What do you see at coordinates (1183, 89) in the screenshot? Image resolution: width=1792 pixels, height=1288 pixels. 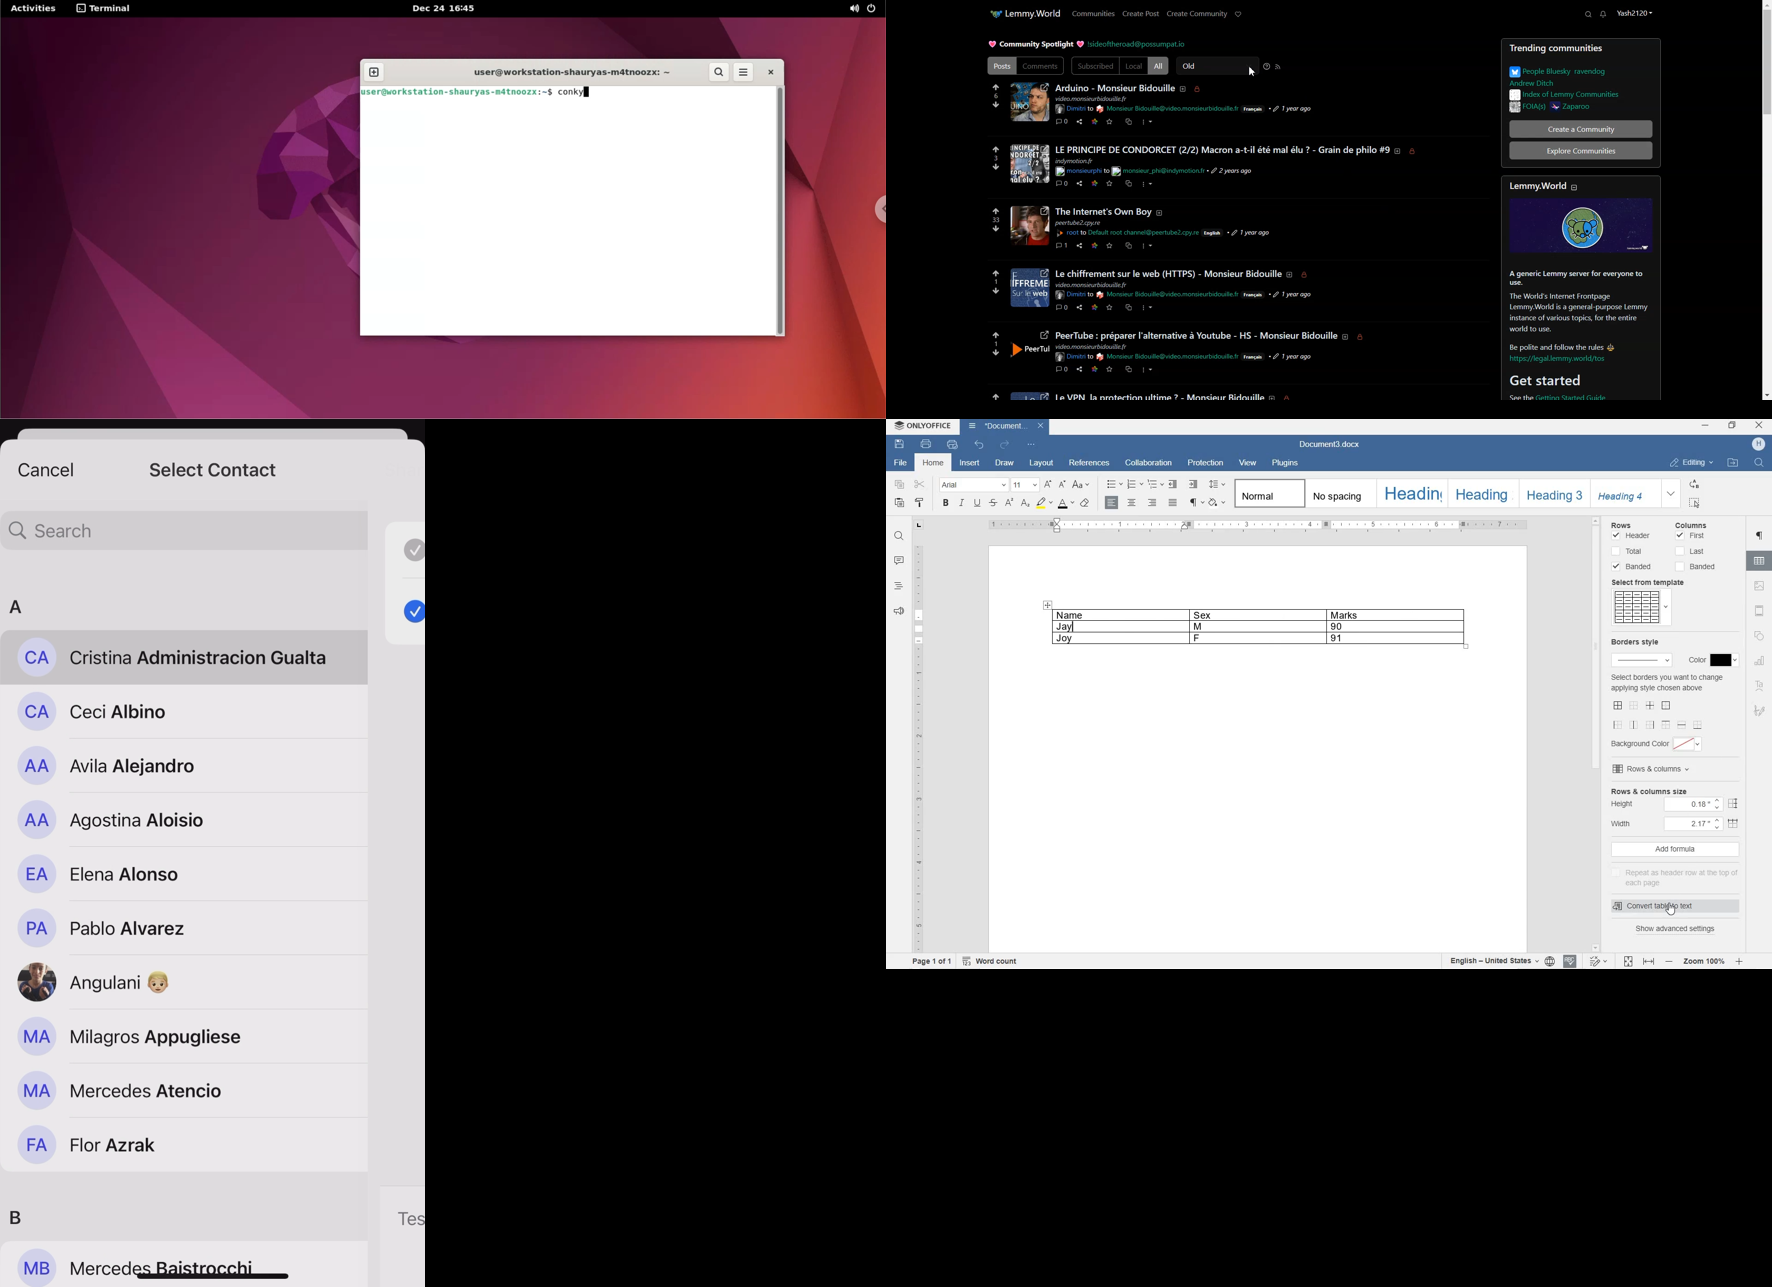 I see `About` at bounding box center [1183, 89].